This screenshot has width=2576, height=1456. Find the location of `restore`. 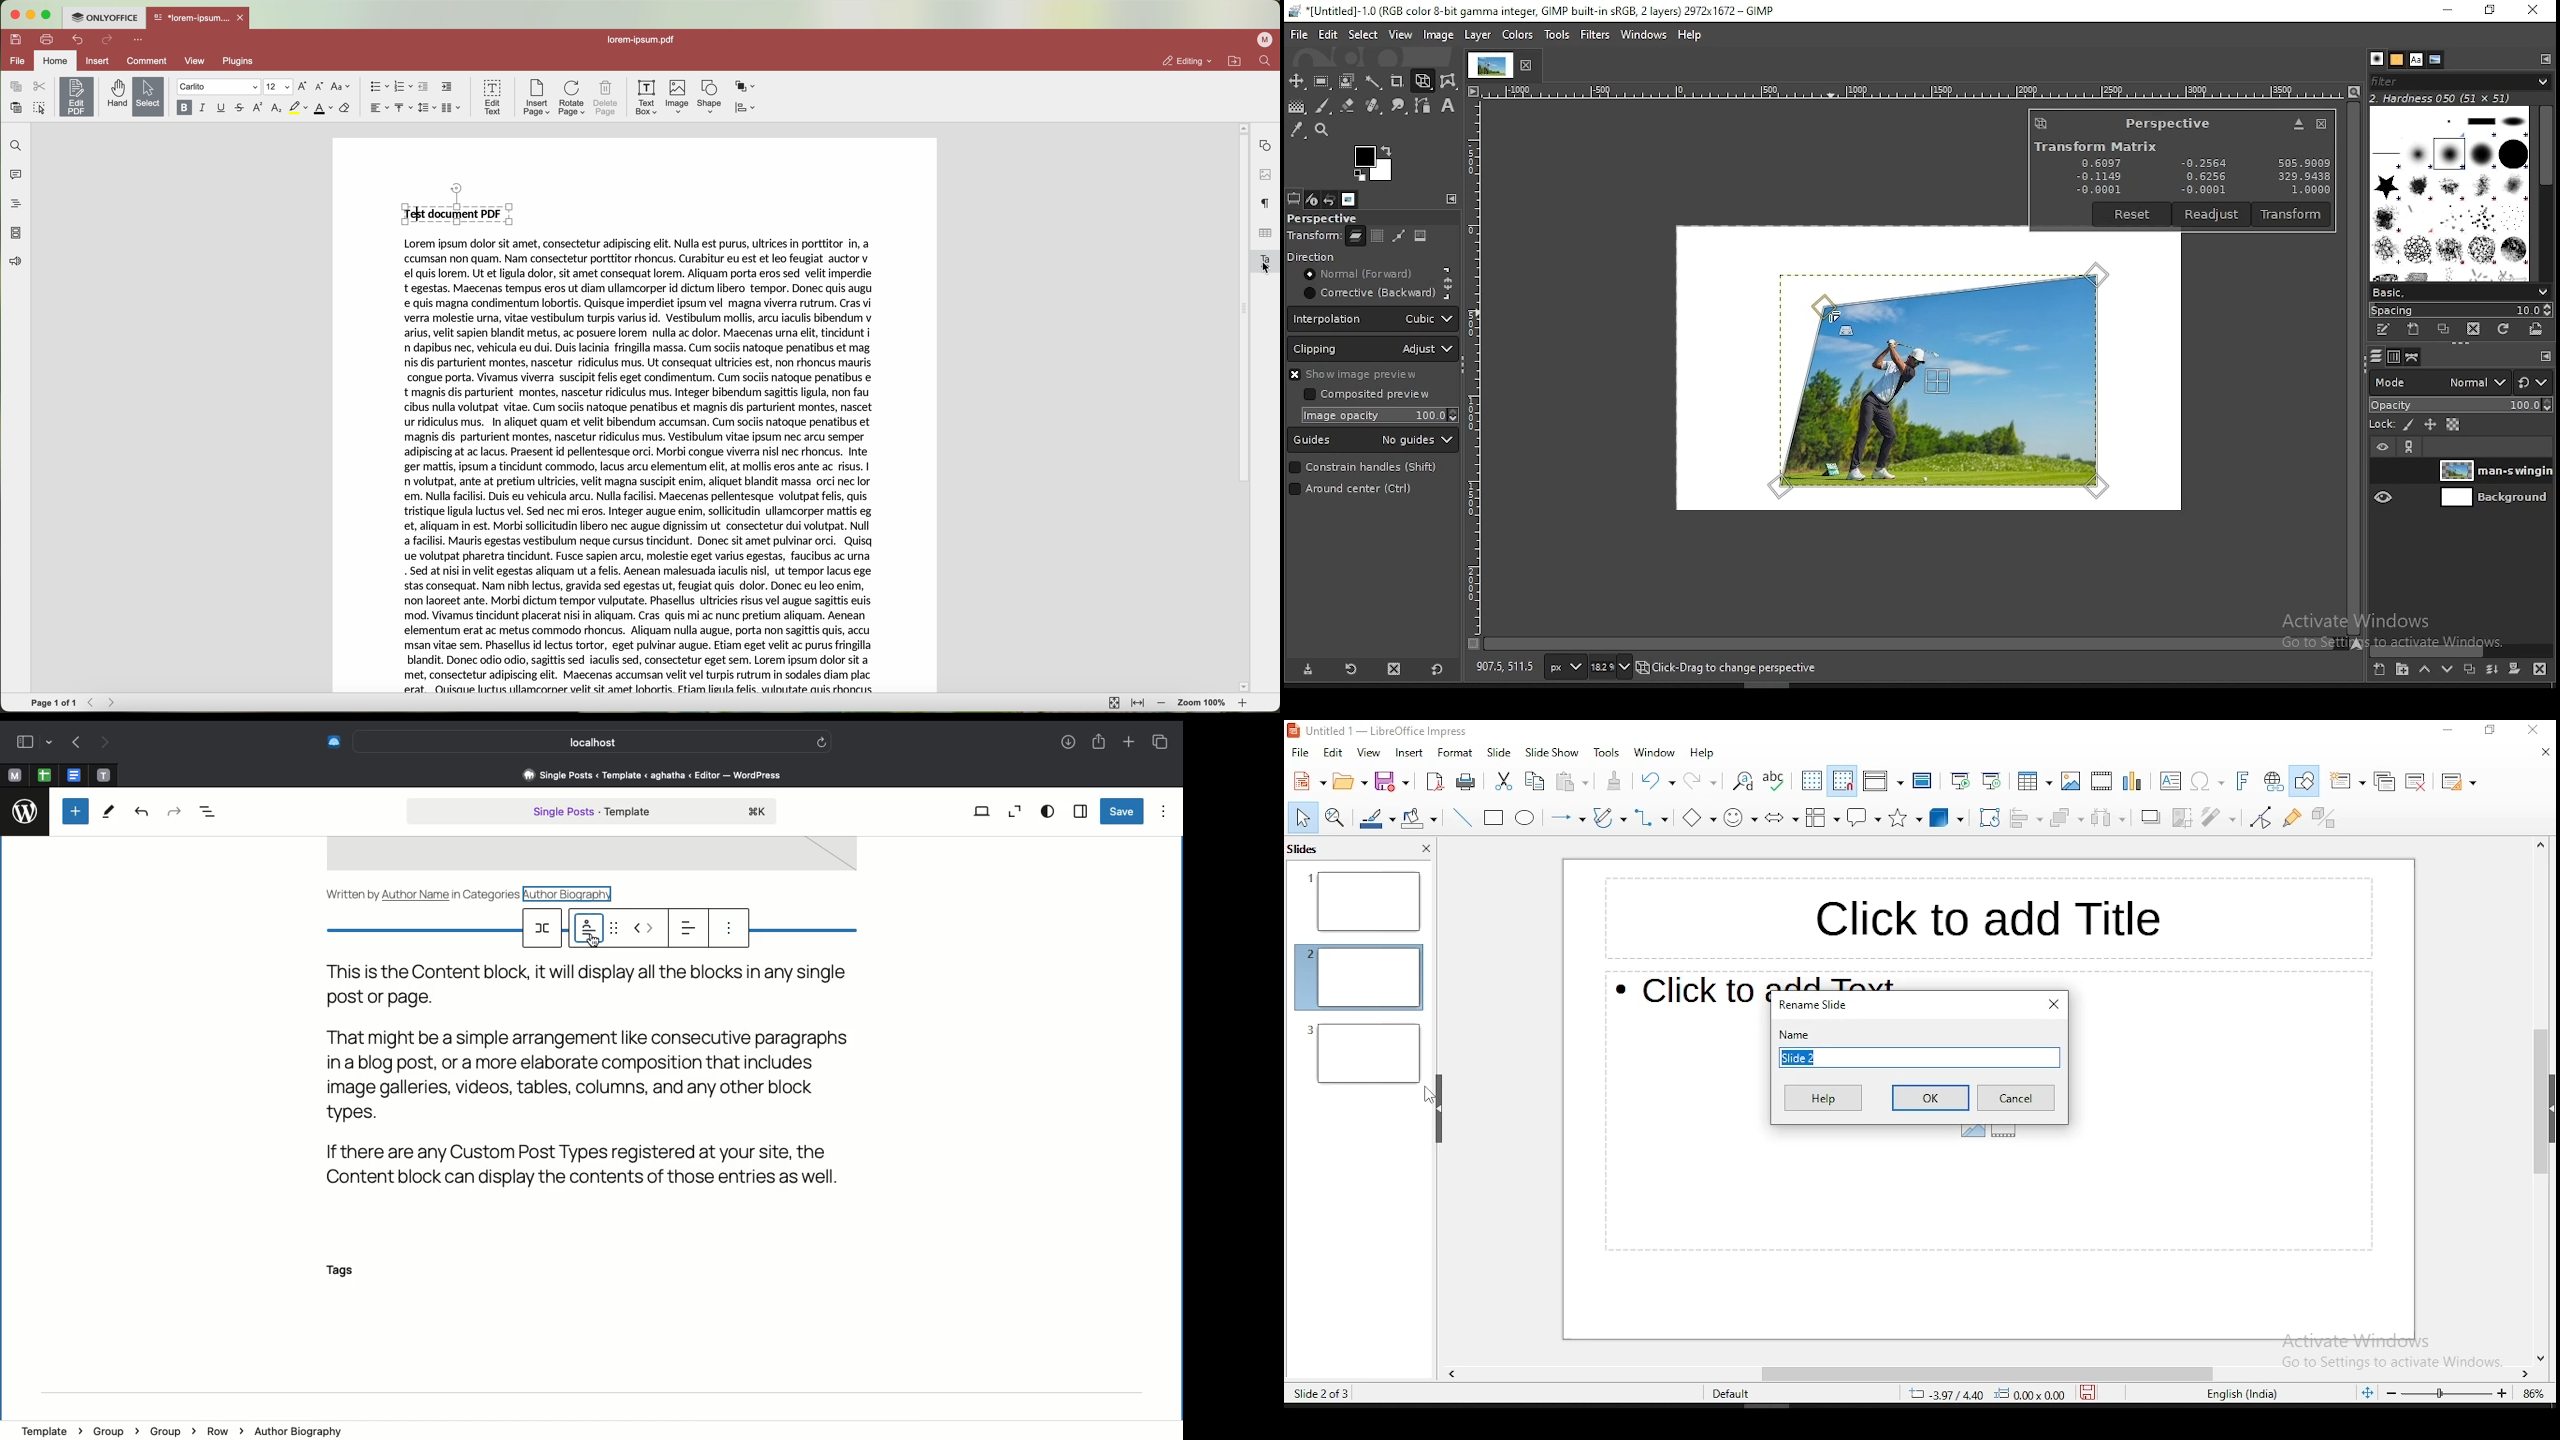

restore is located at coordinates (2493, 731).